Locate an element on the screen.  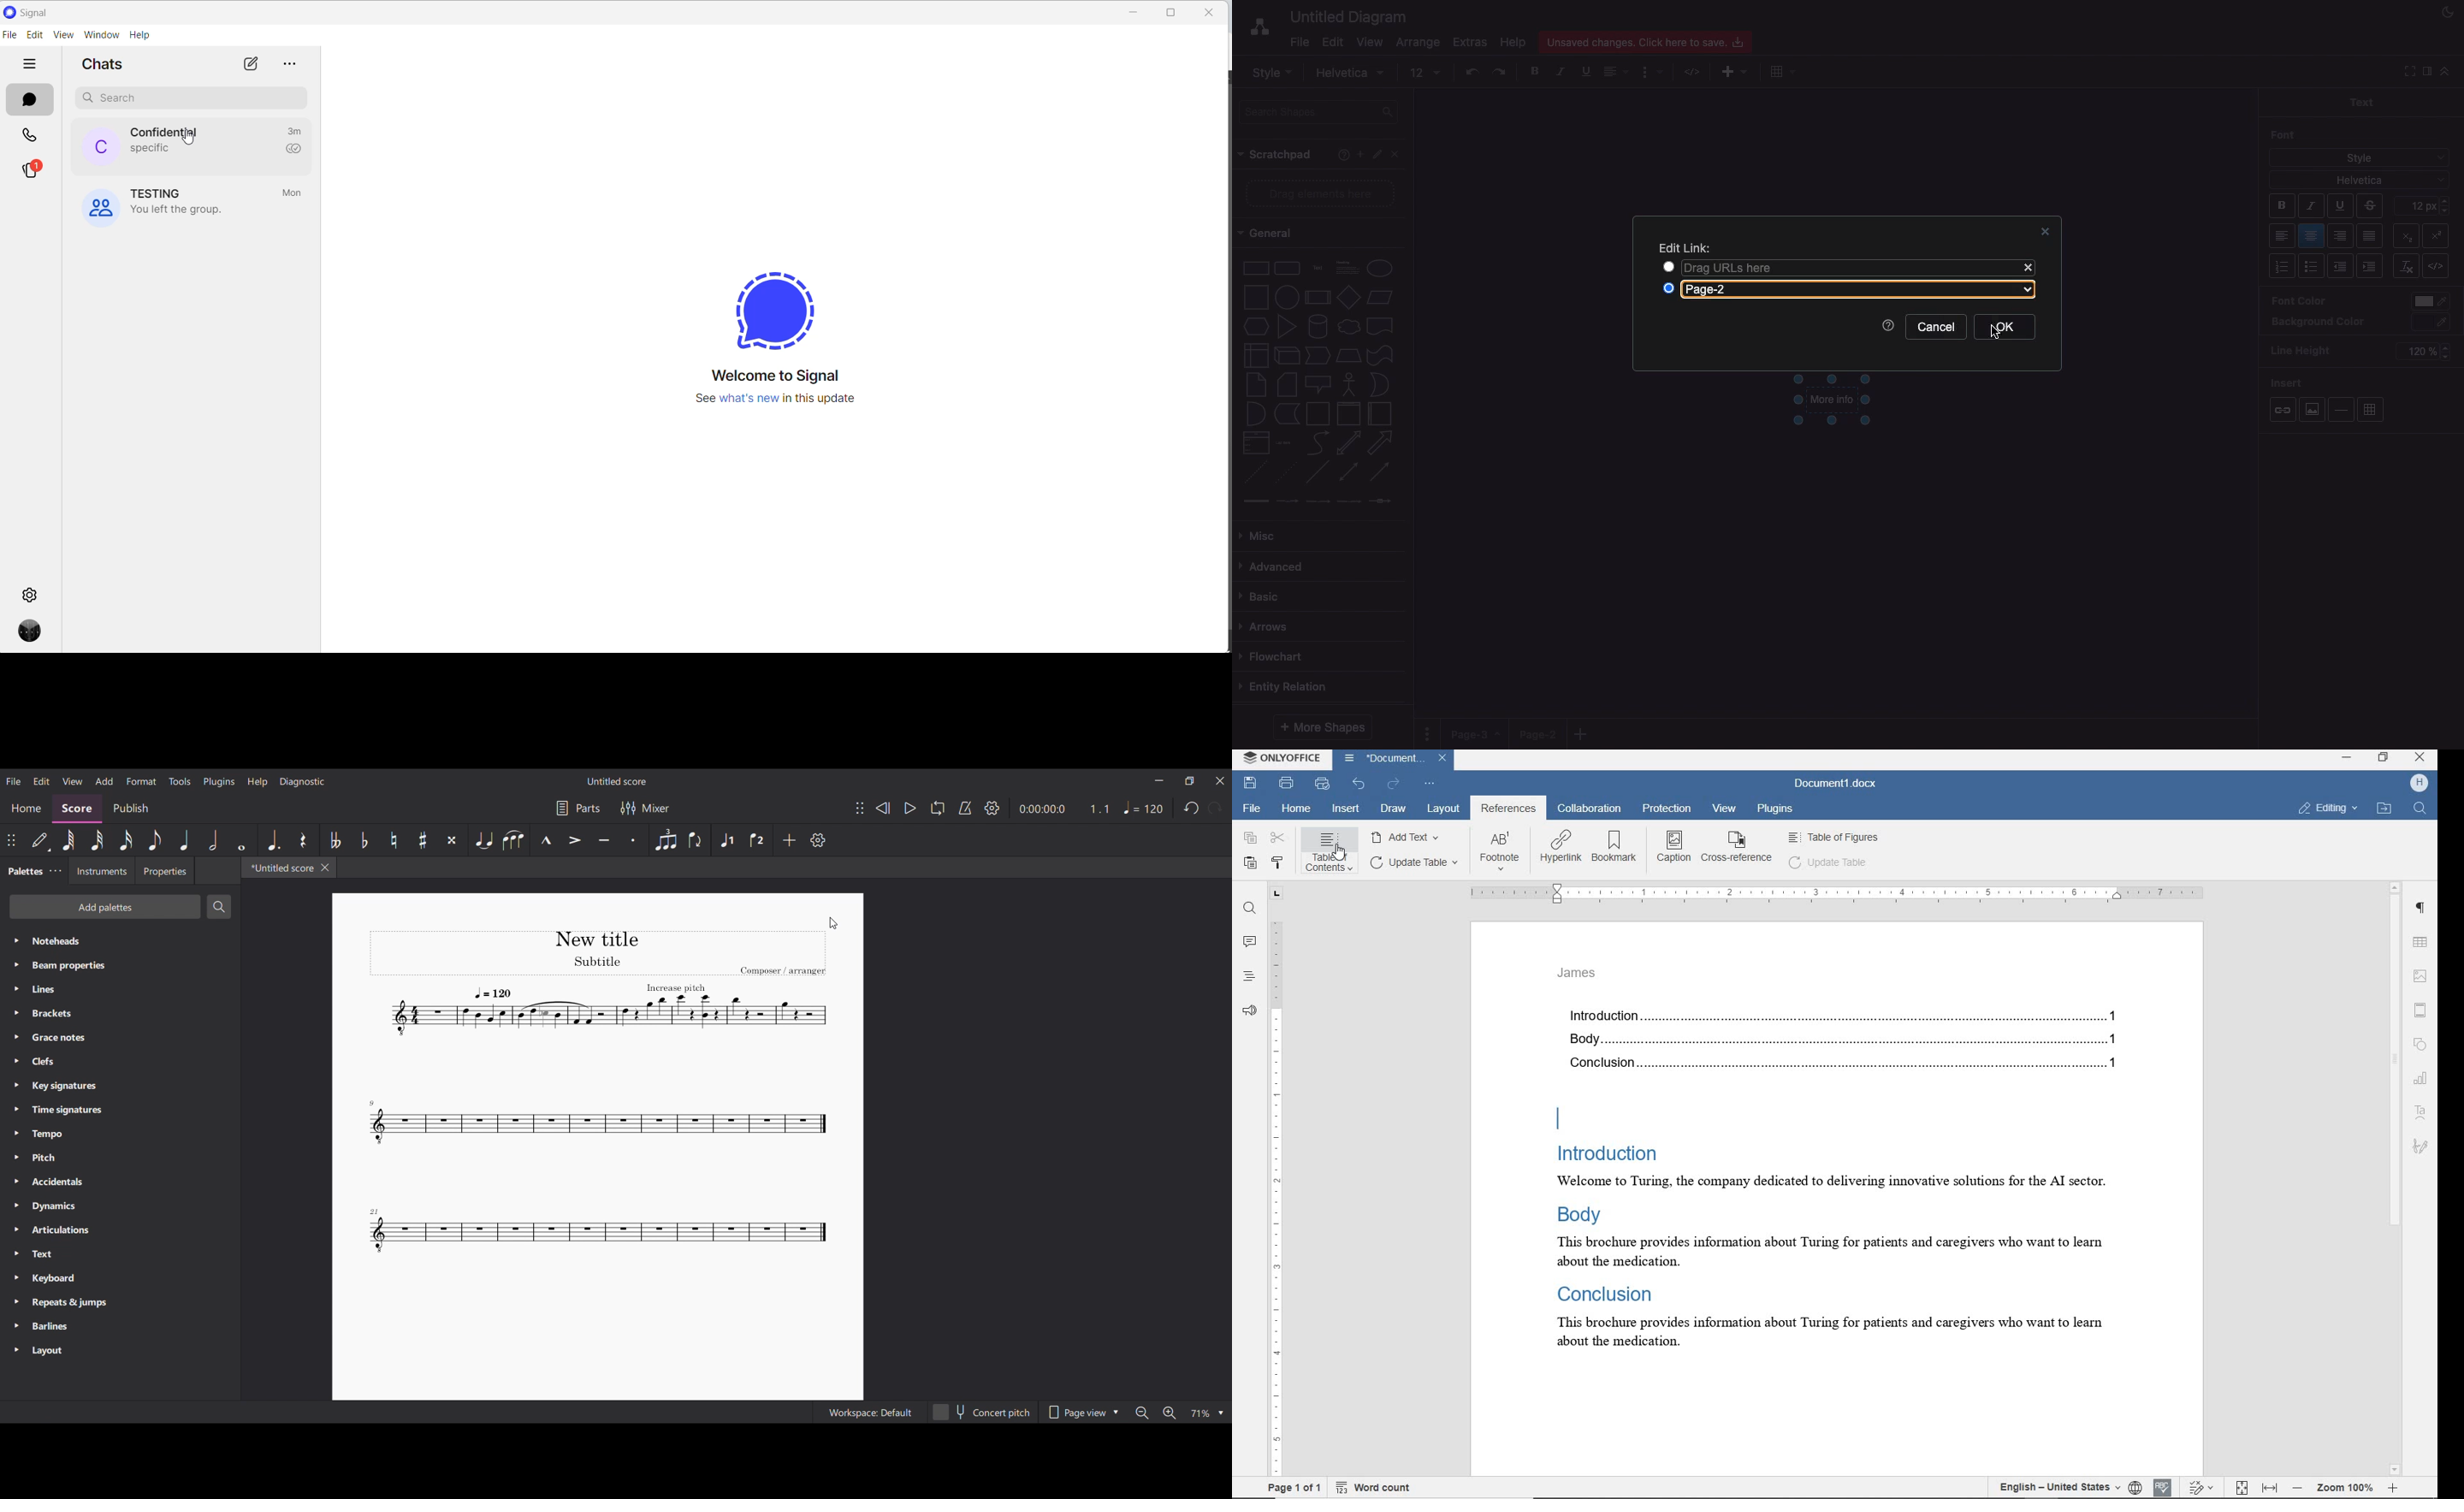
Edit is located at coordinates (1378, 155).